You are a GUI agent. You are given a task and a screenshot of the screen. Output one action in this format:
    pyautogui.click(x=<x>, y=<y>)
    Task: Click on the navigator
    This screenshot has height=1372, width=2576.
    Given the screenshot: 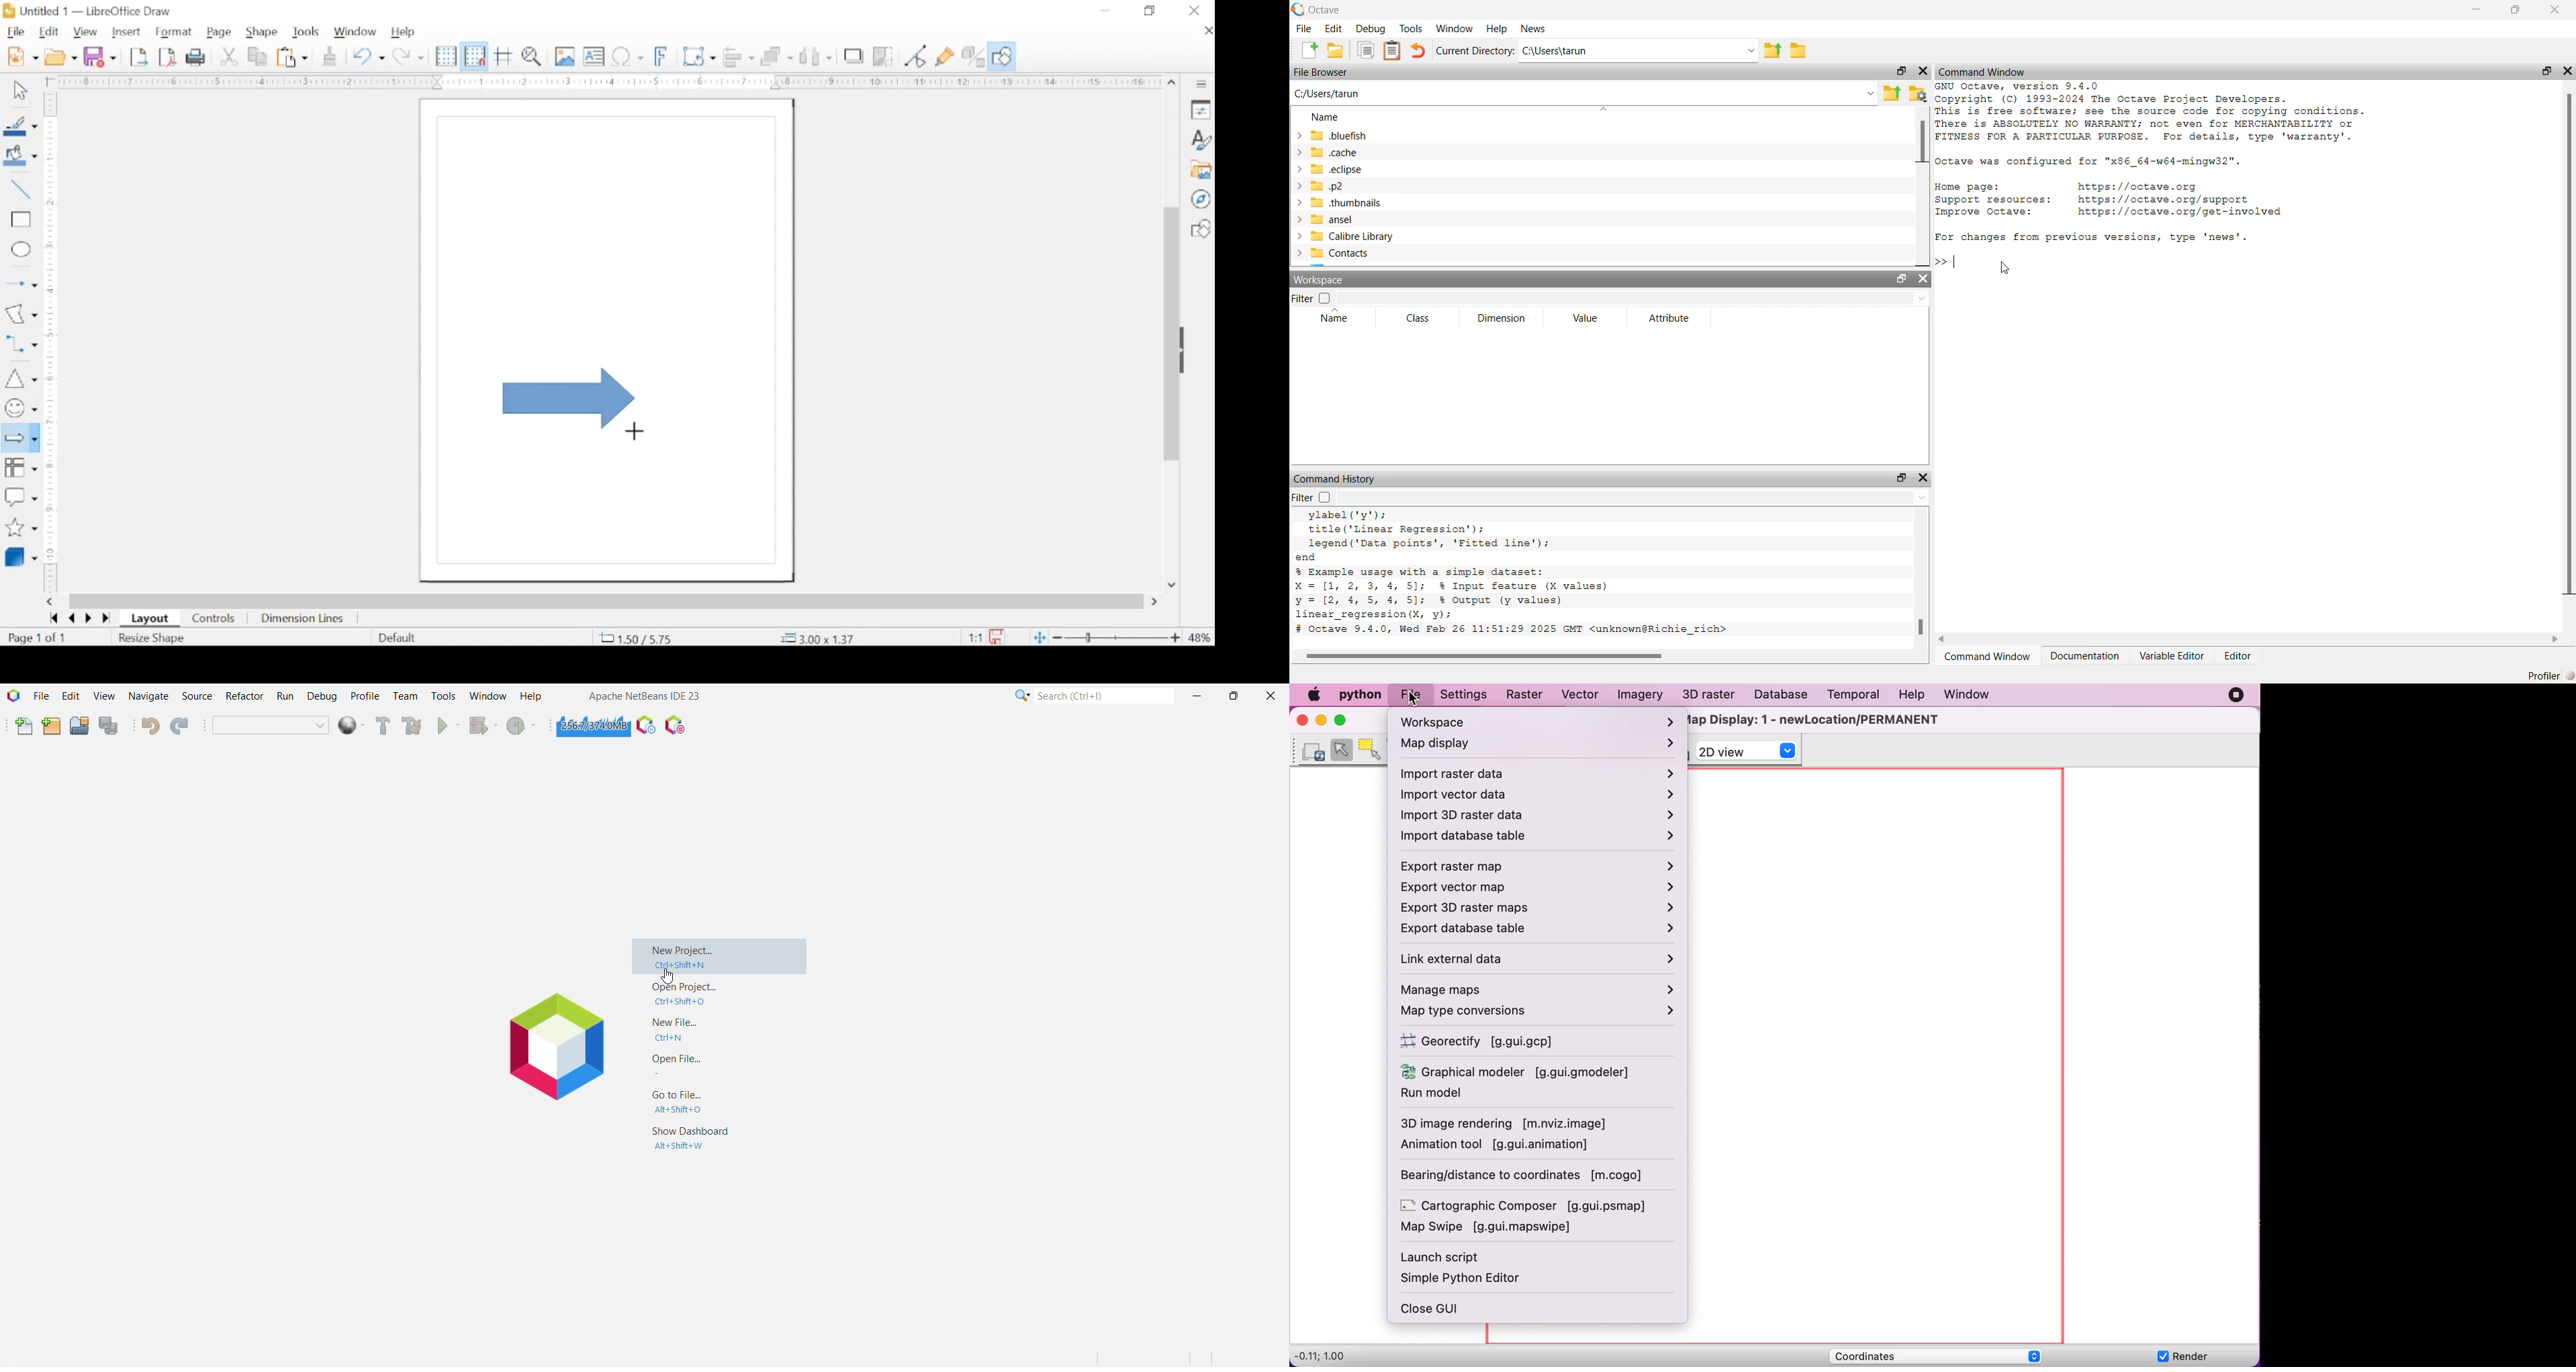 What is the action you would take?
    pyautogui.click(x=1201, y=199)
    